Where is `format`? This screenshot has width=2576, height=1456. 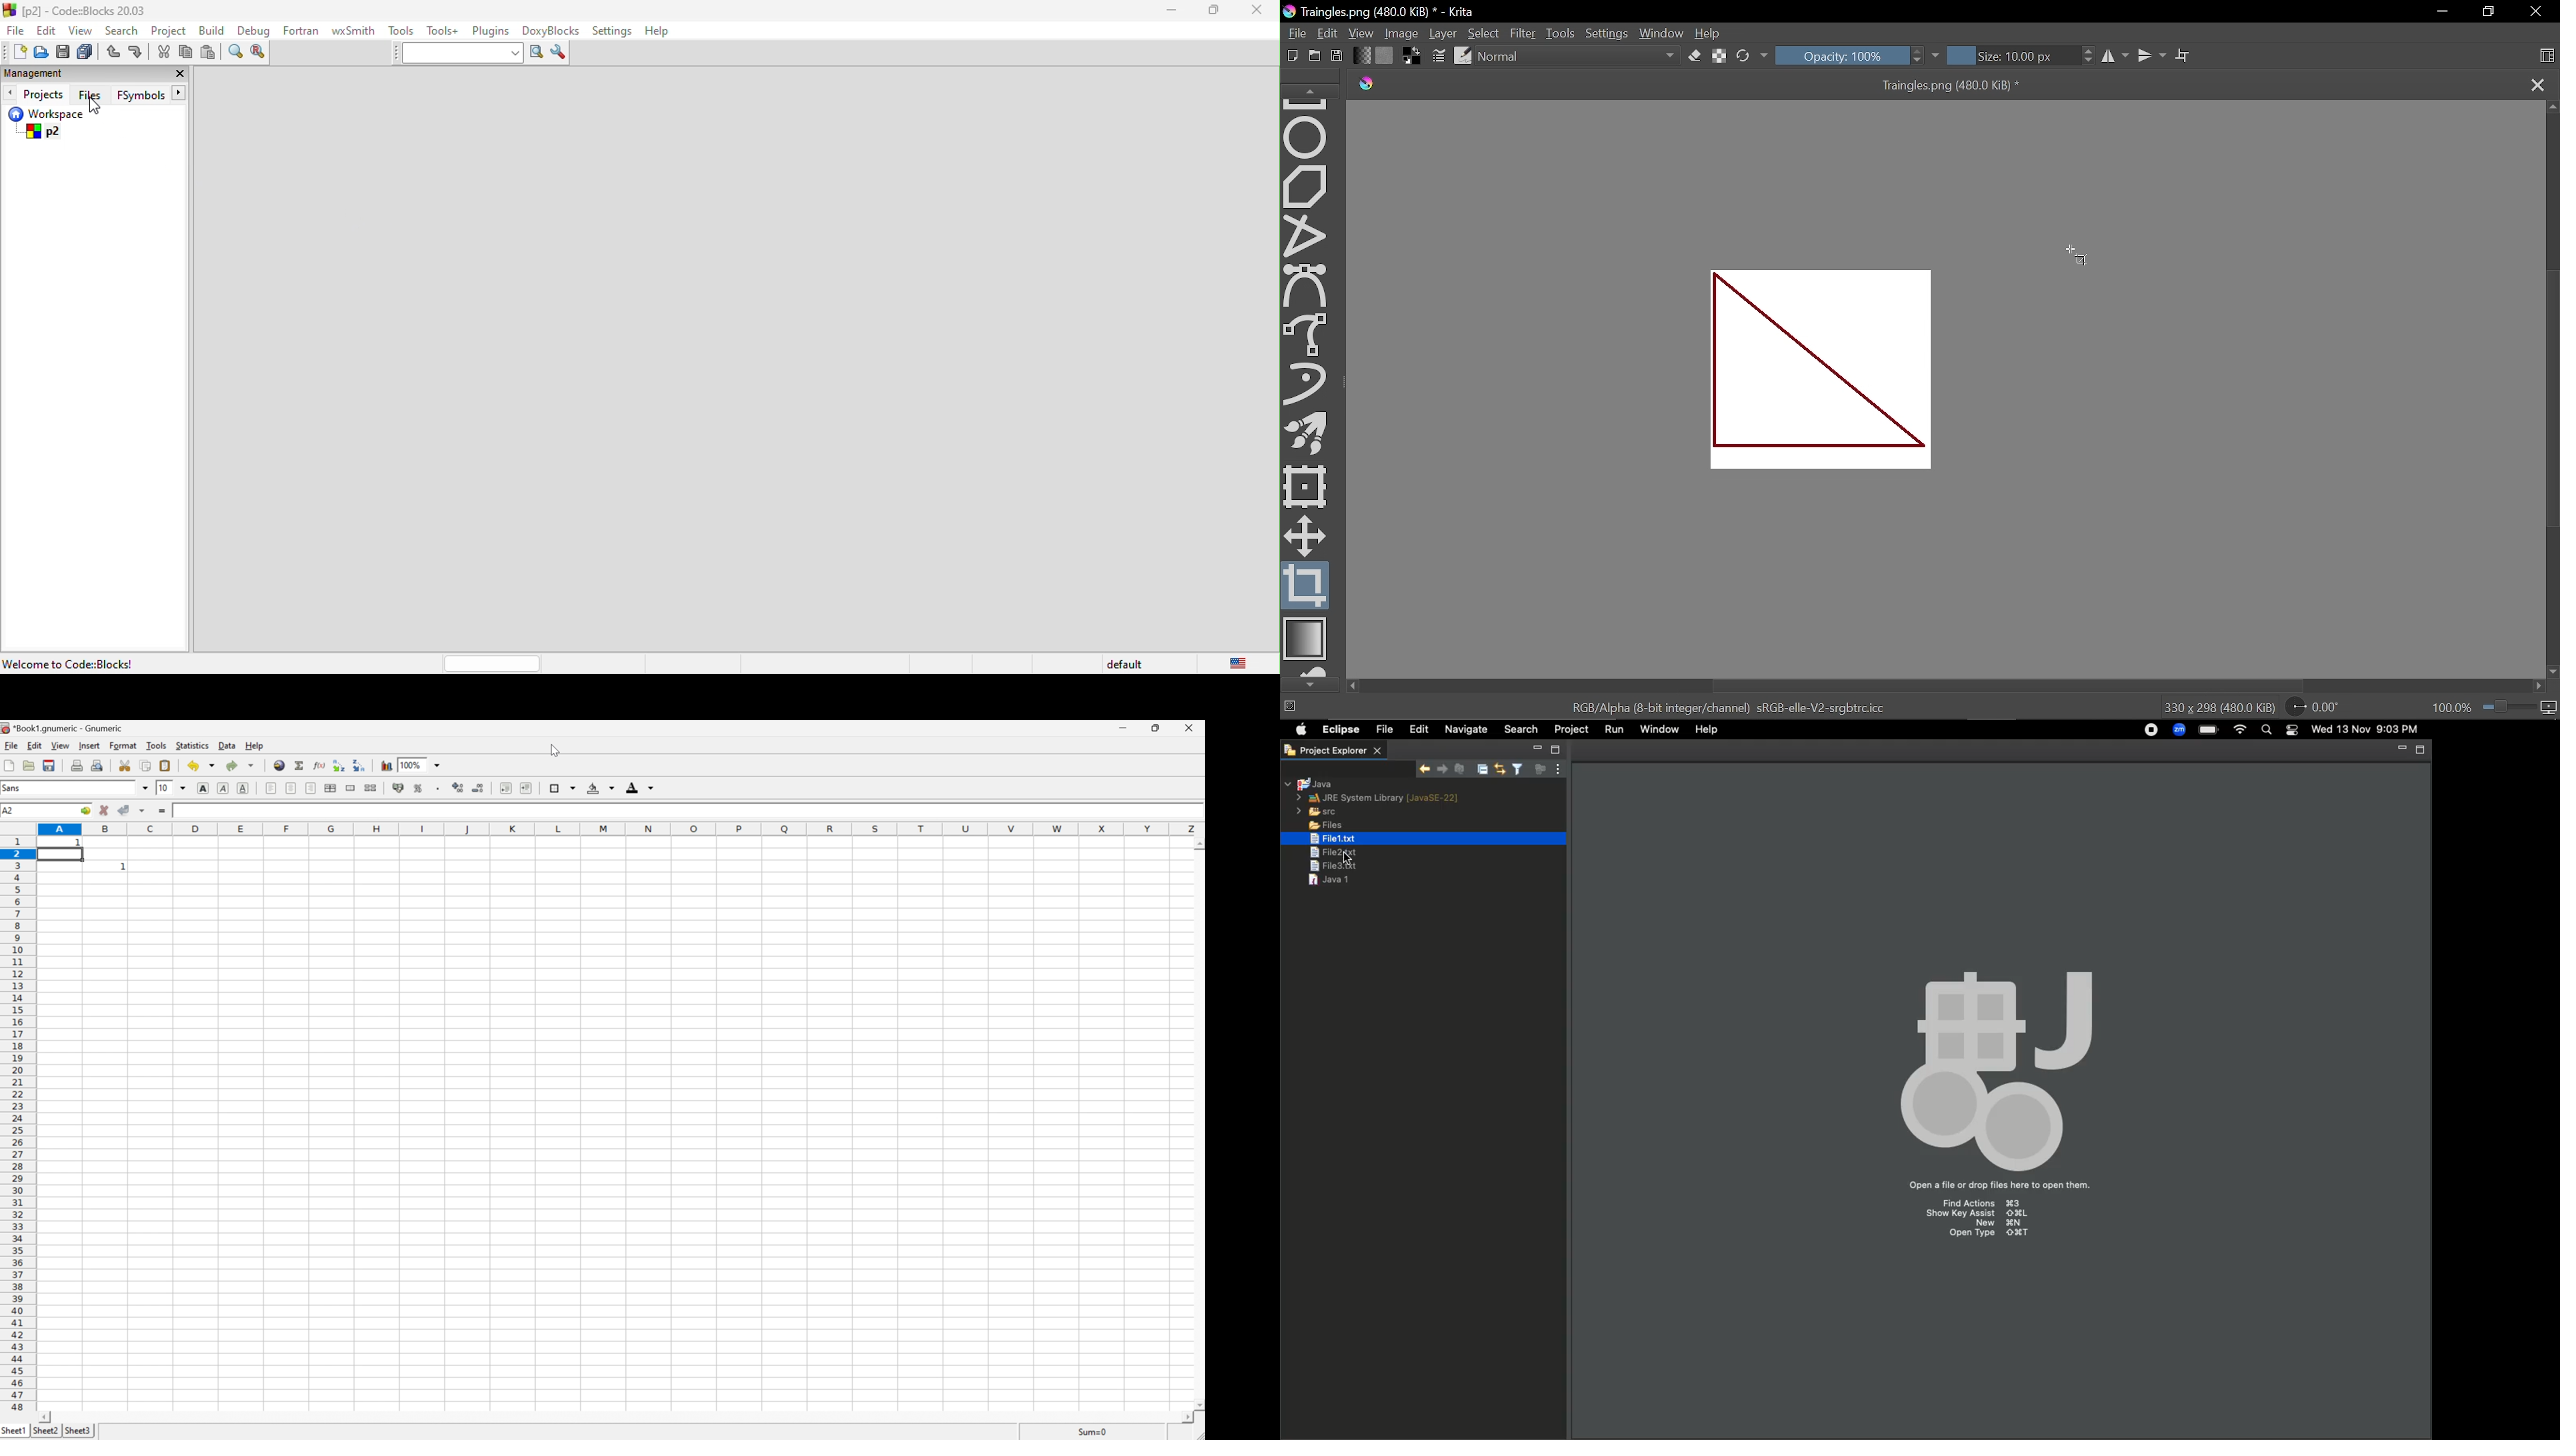
format is located at coordinates (123, 746).